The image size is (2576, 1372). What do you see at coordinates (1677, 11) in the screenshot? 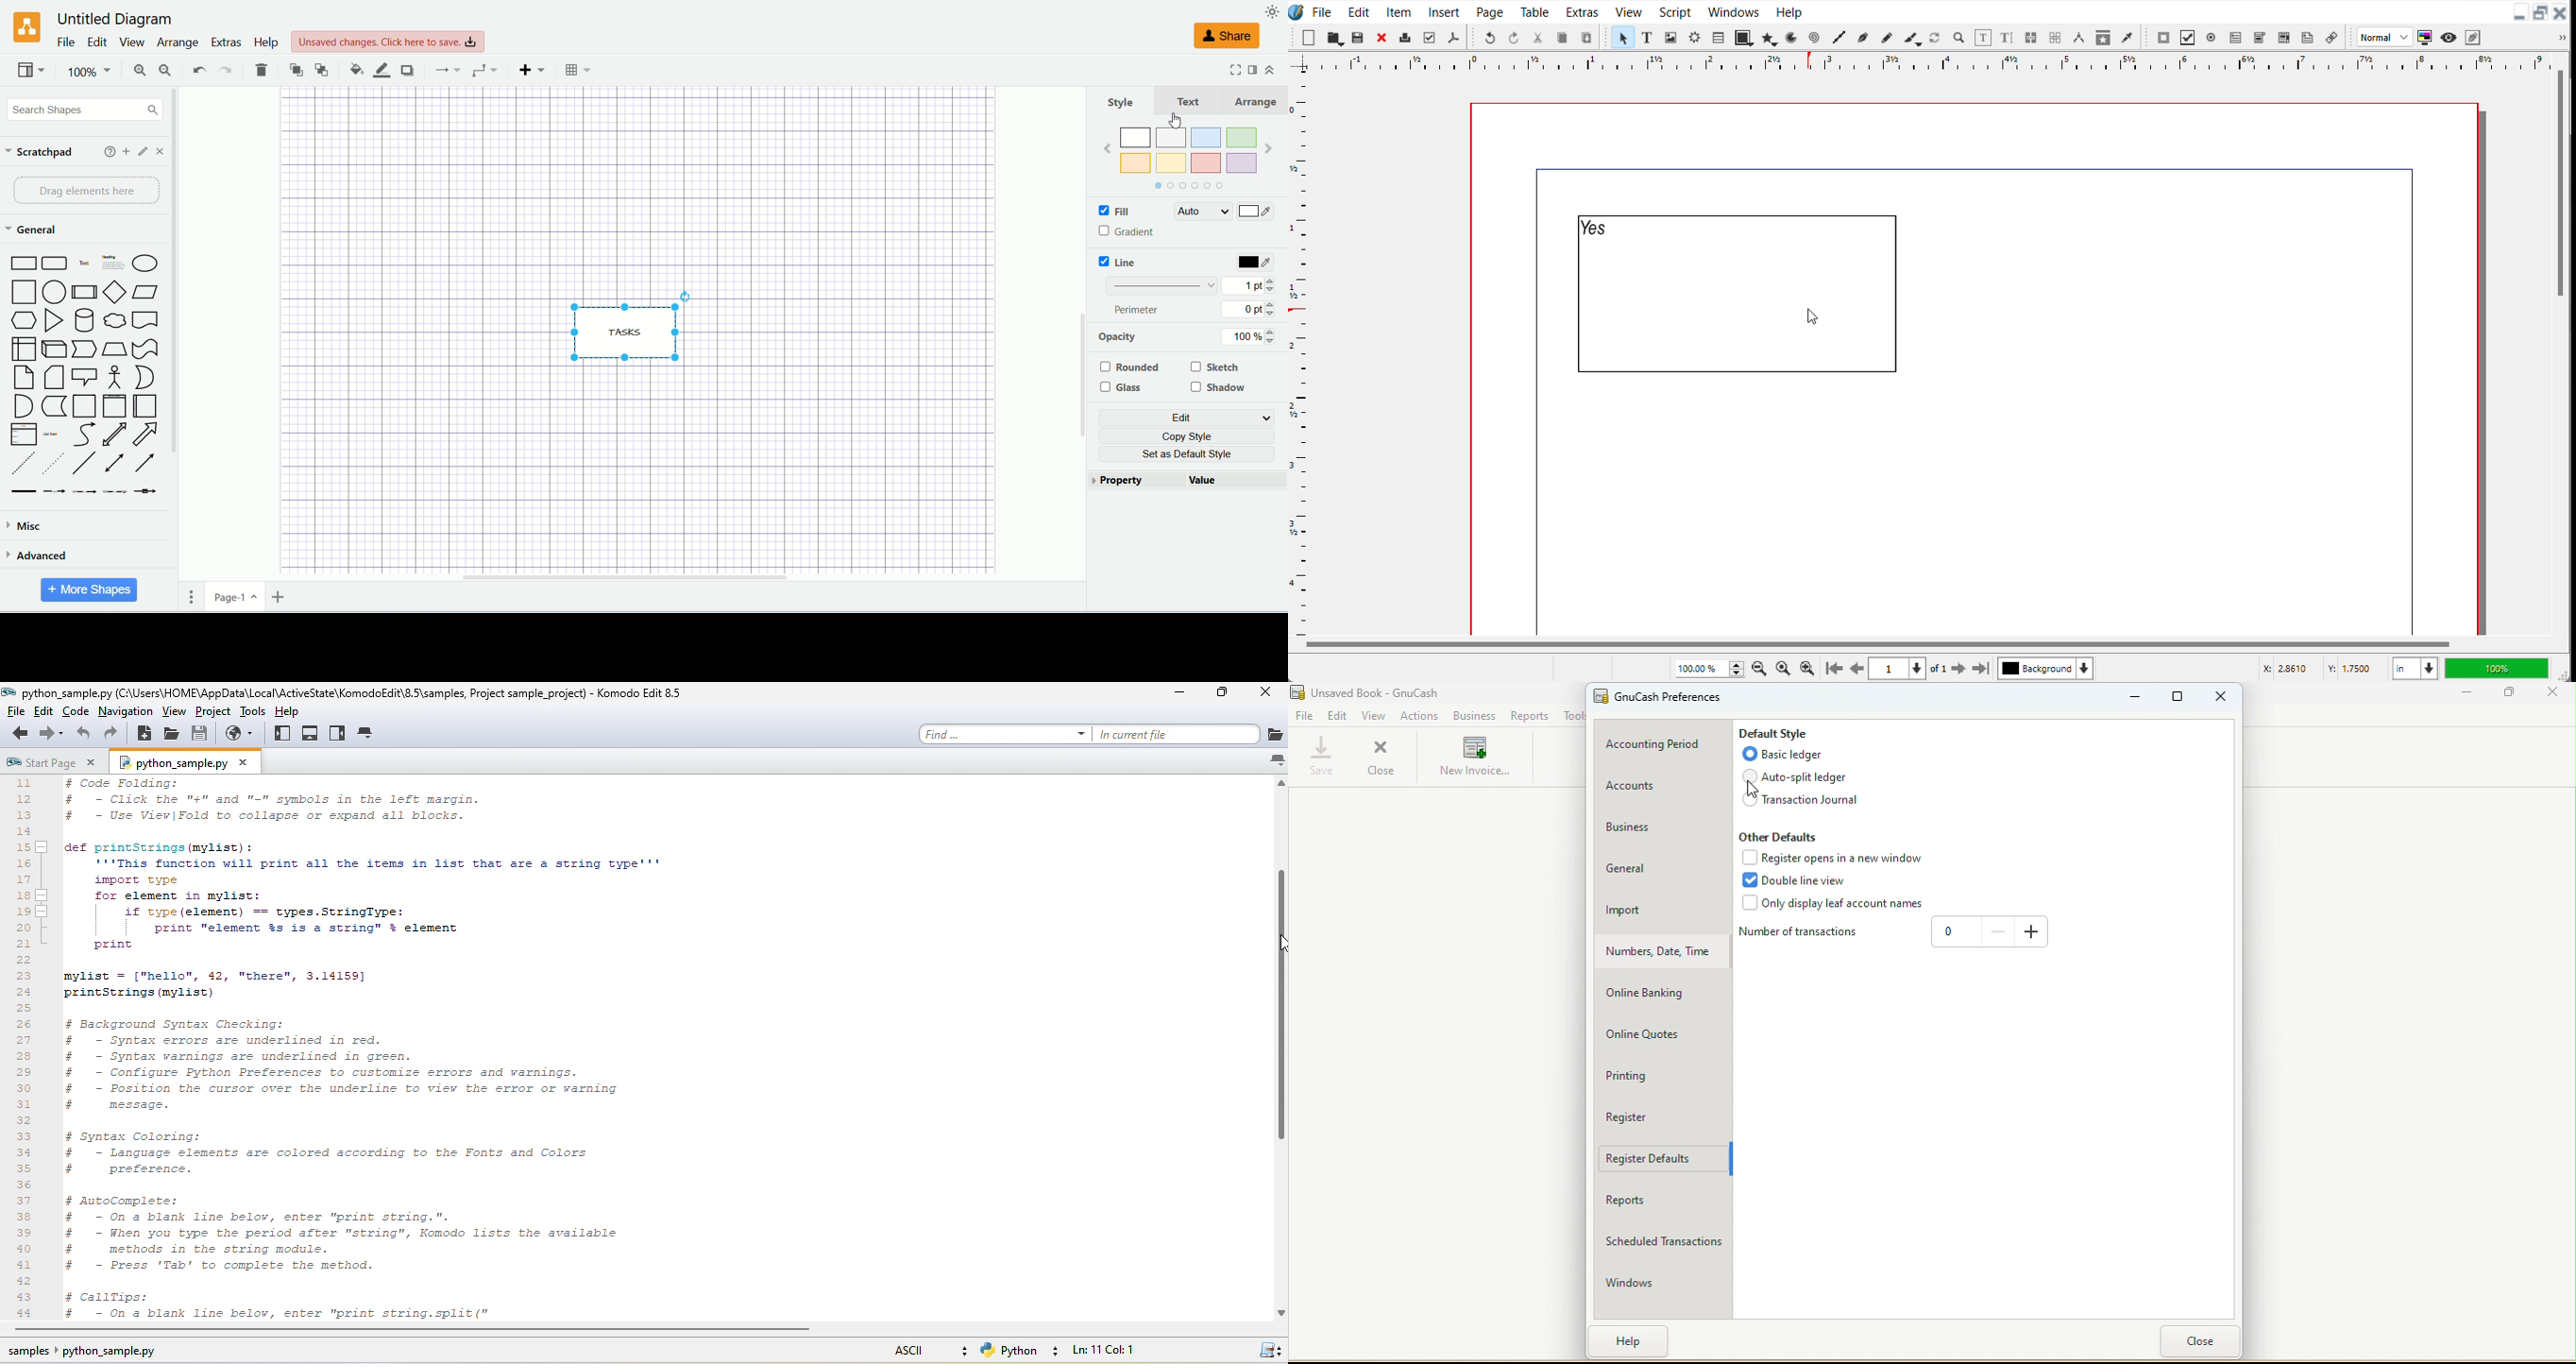
I see `Script` at bounding box center [1677, 11].